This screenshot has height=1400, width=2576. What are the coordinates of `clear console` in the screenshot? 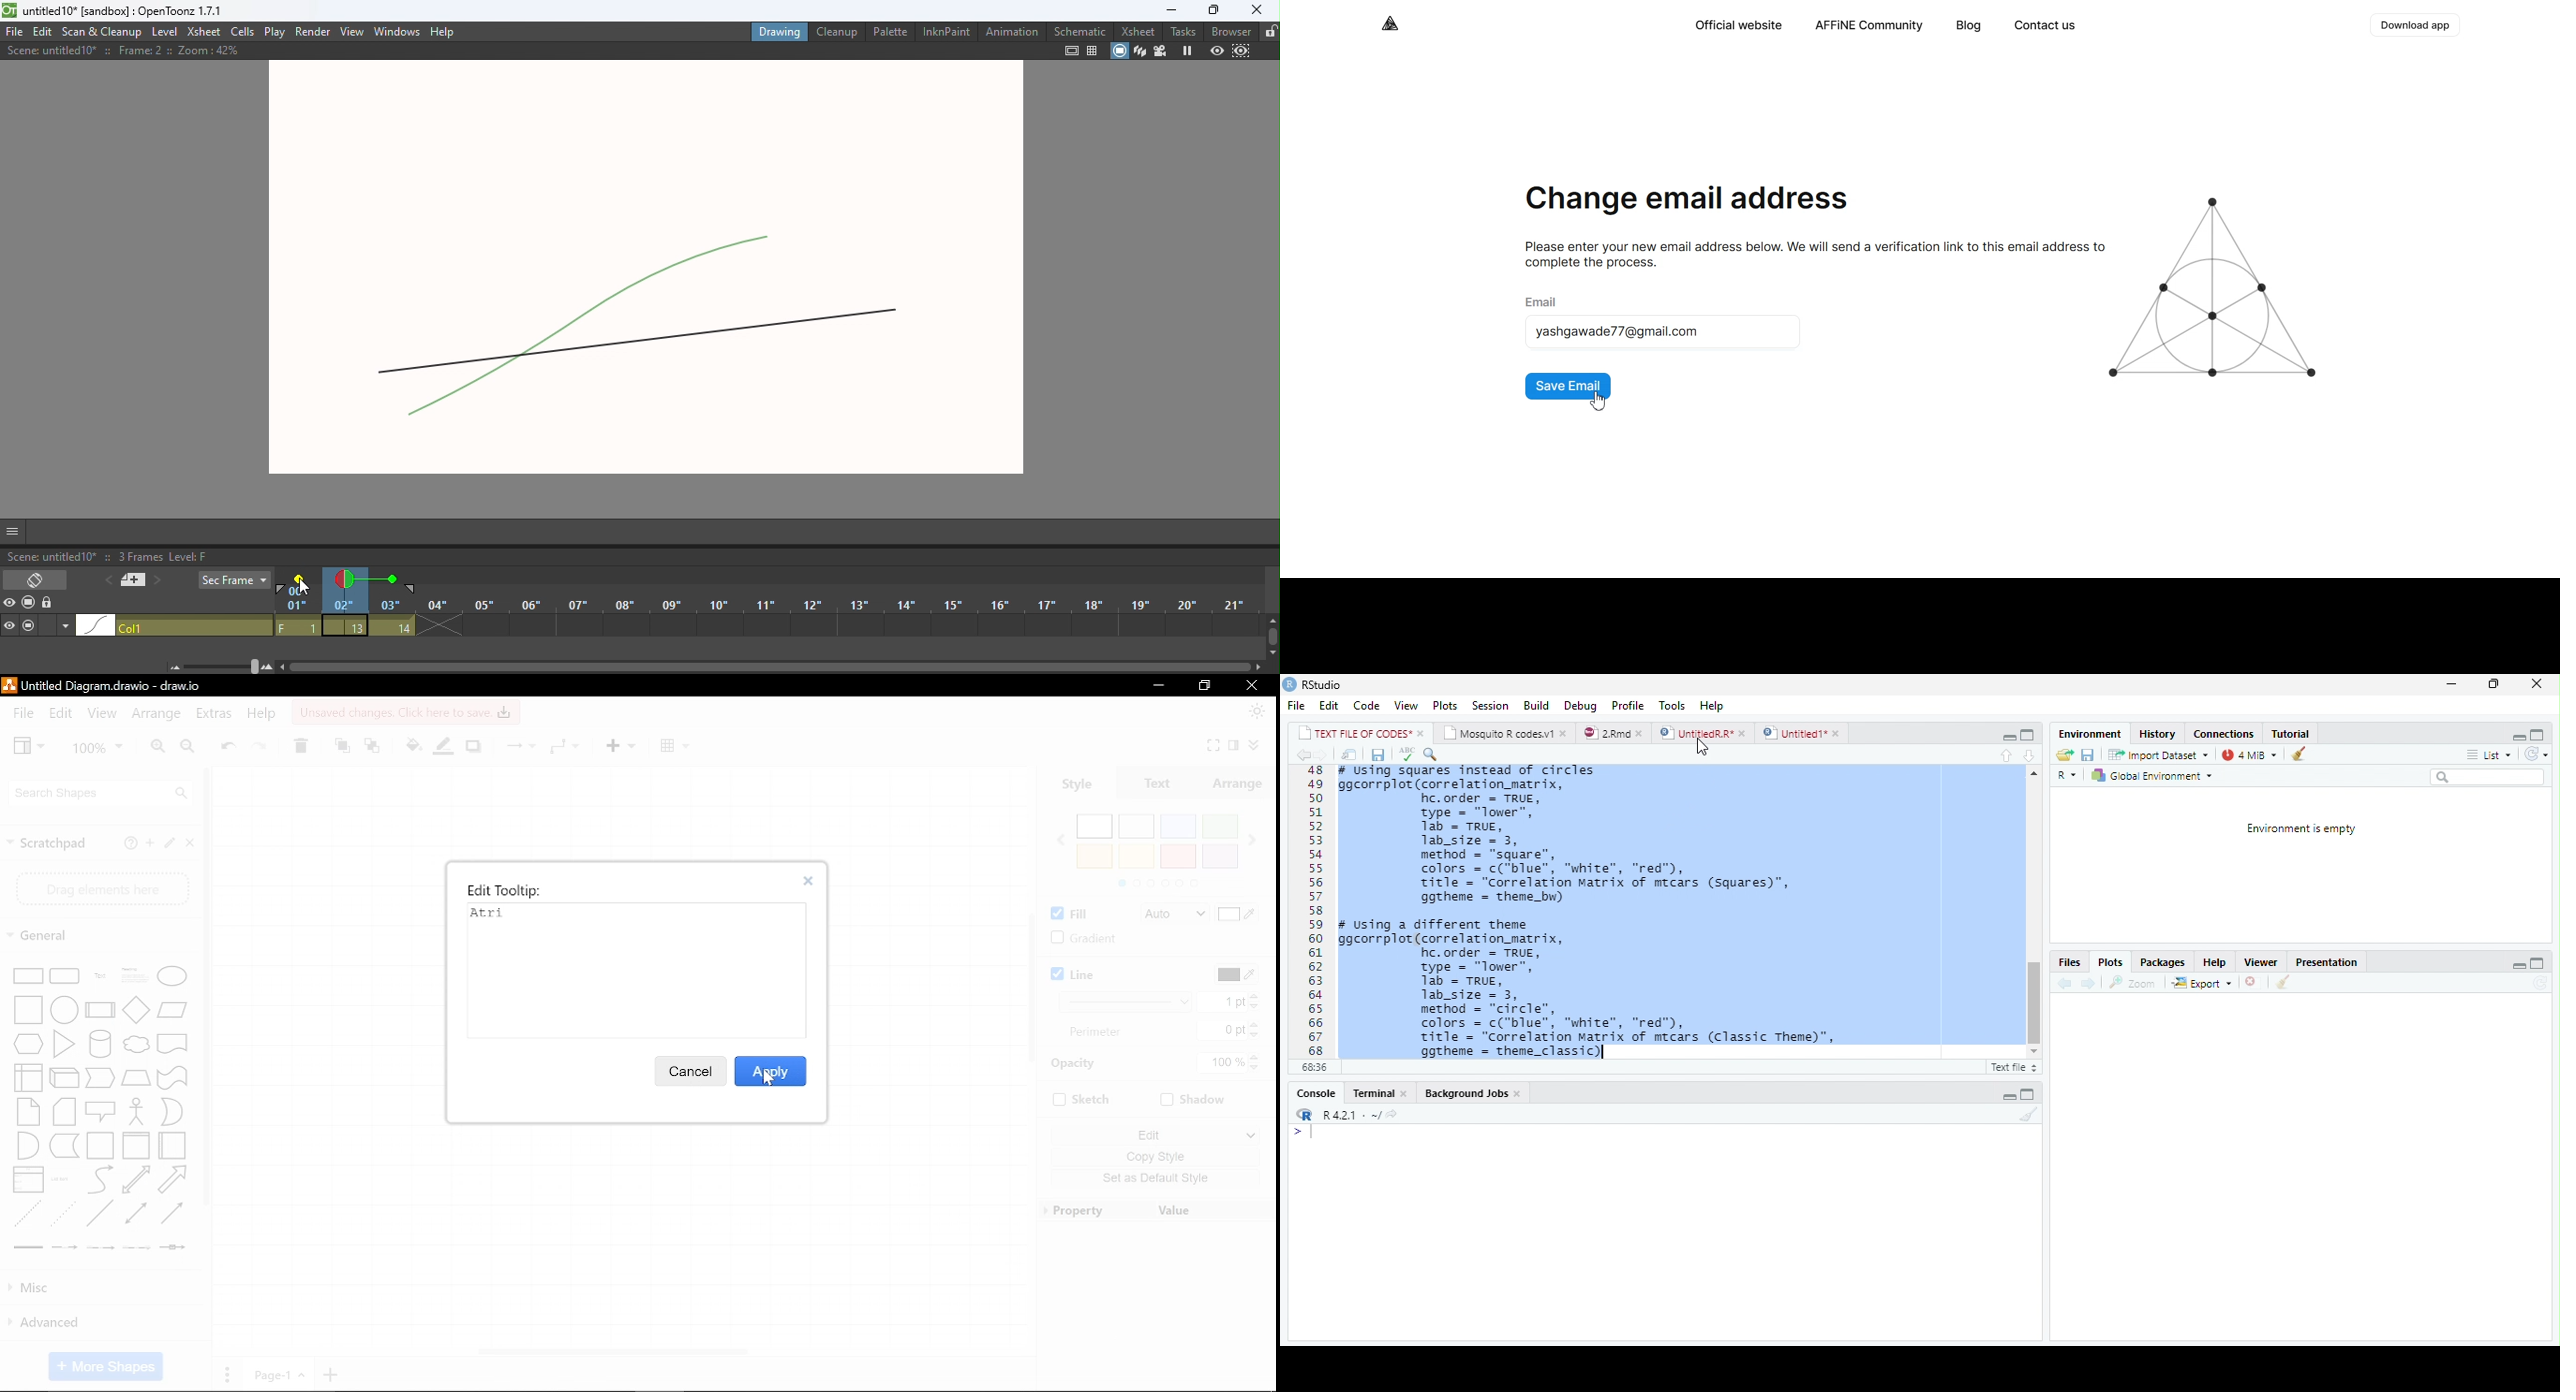 It's located at (2030, 1115).